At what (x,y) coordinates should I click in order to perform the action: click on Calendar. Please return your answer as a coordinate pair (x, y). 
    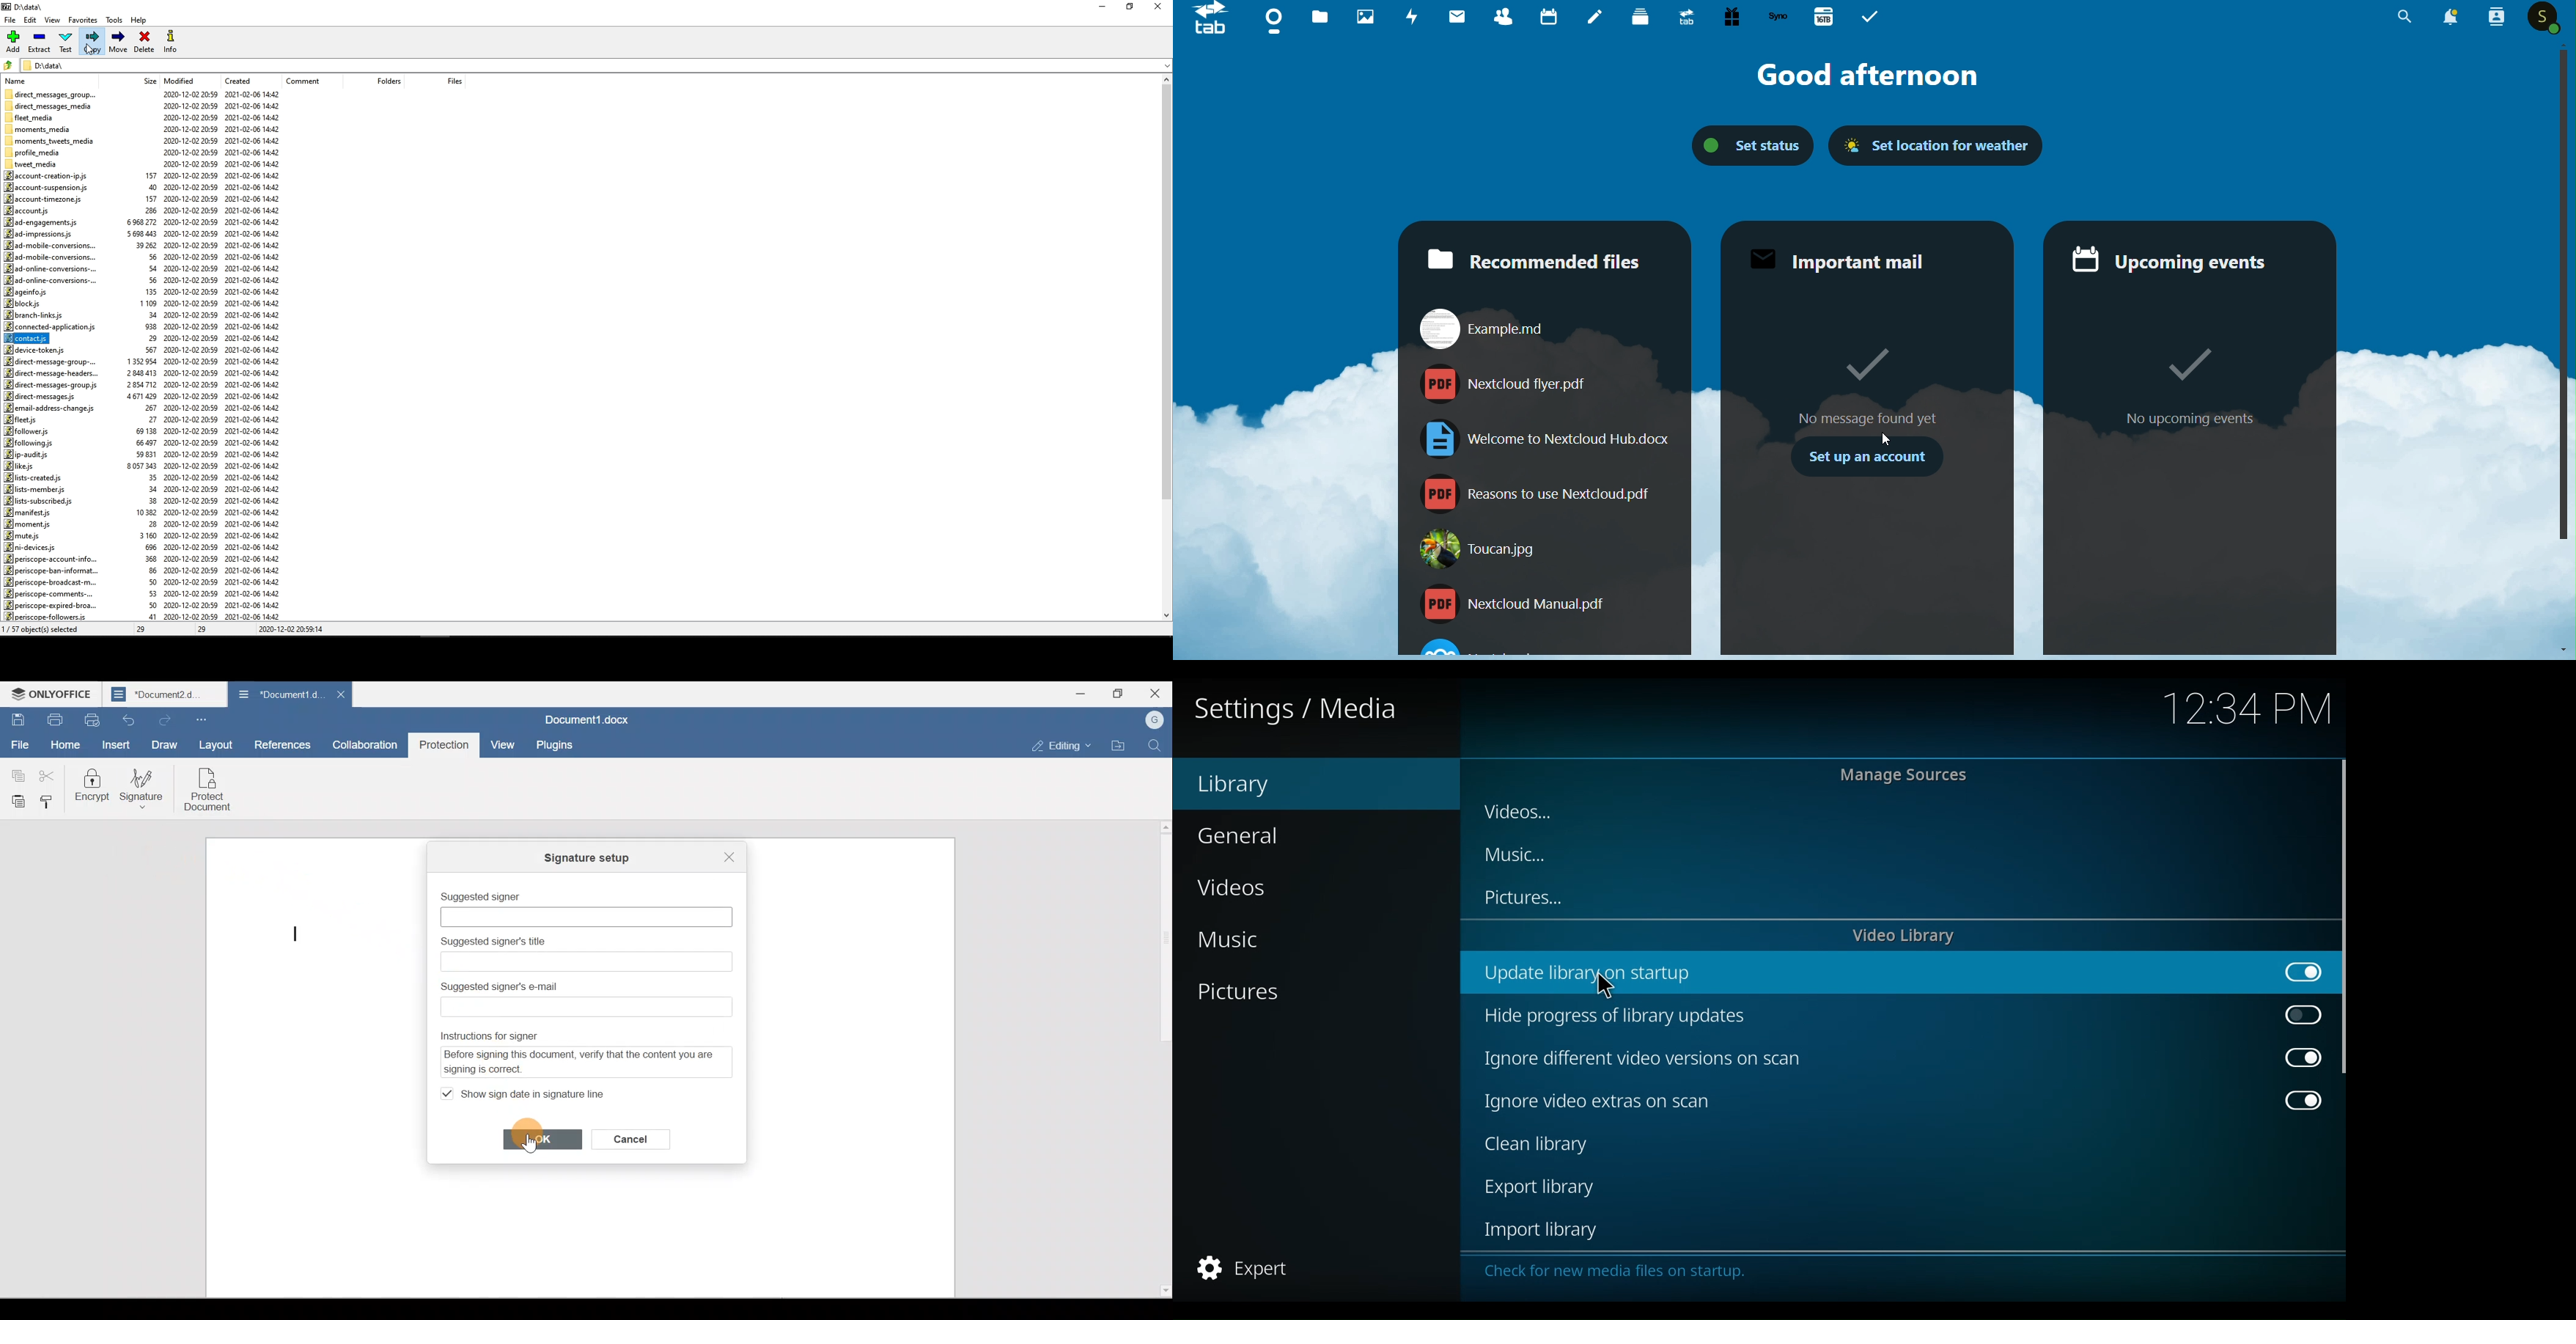
    Looking at the image, I should click on (1545, 16).